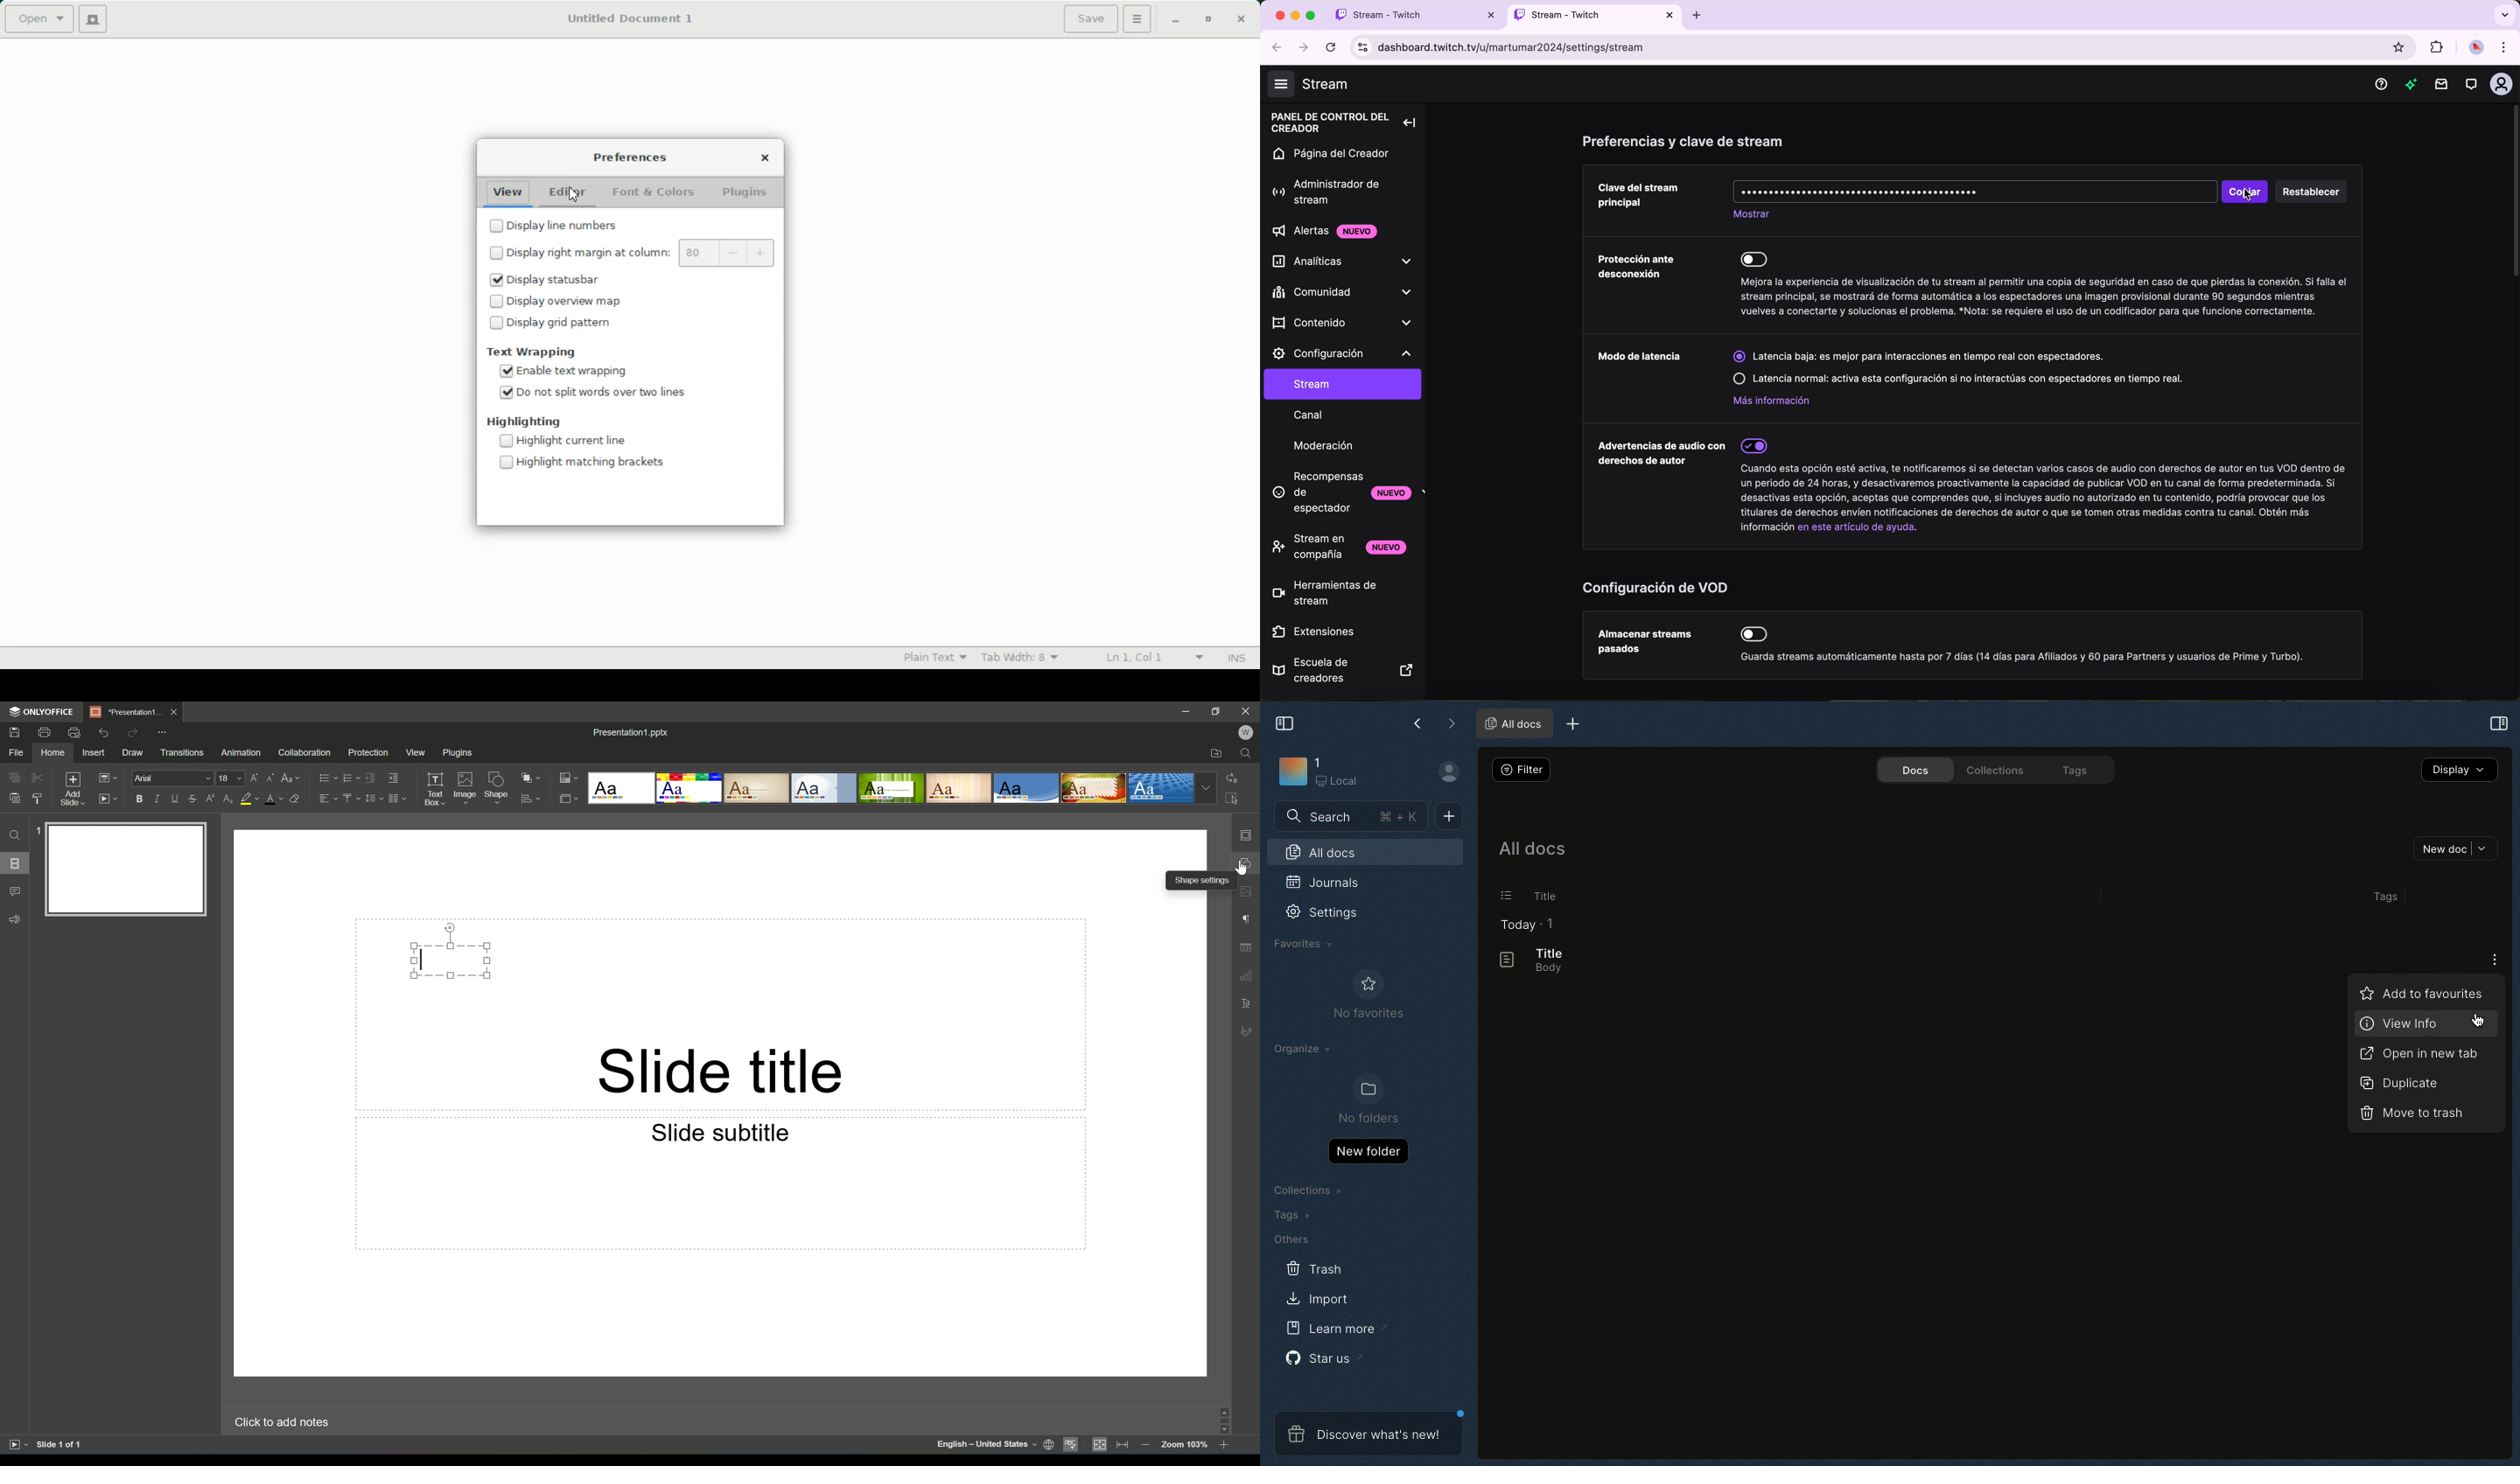  What do you see at coordinates (1247, 1003) in the screenshot?
I see `Text Art settings` at bounding box center [1247, 1003].